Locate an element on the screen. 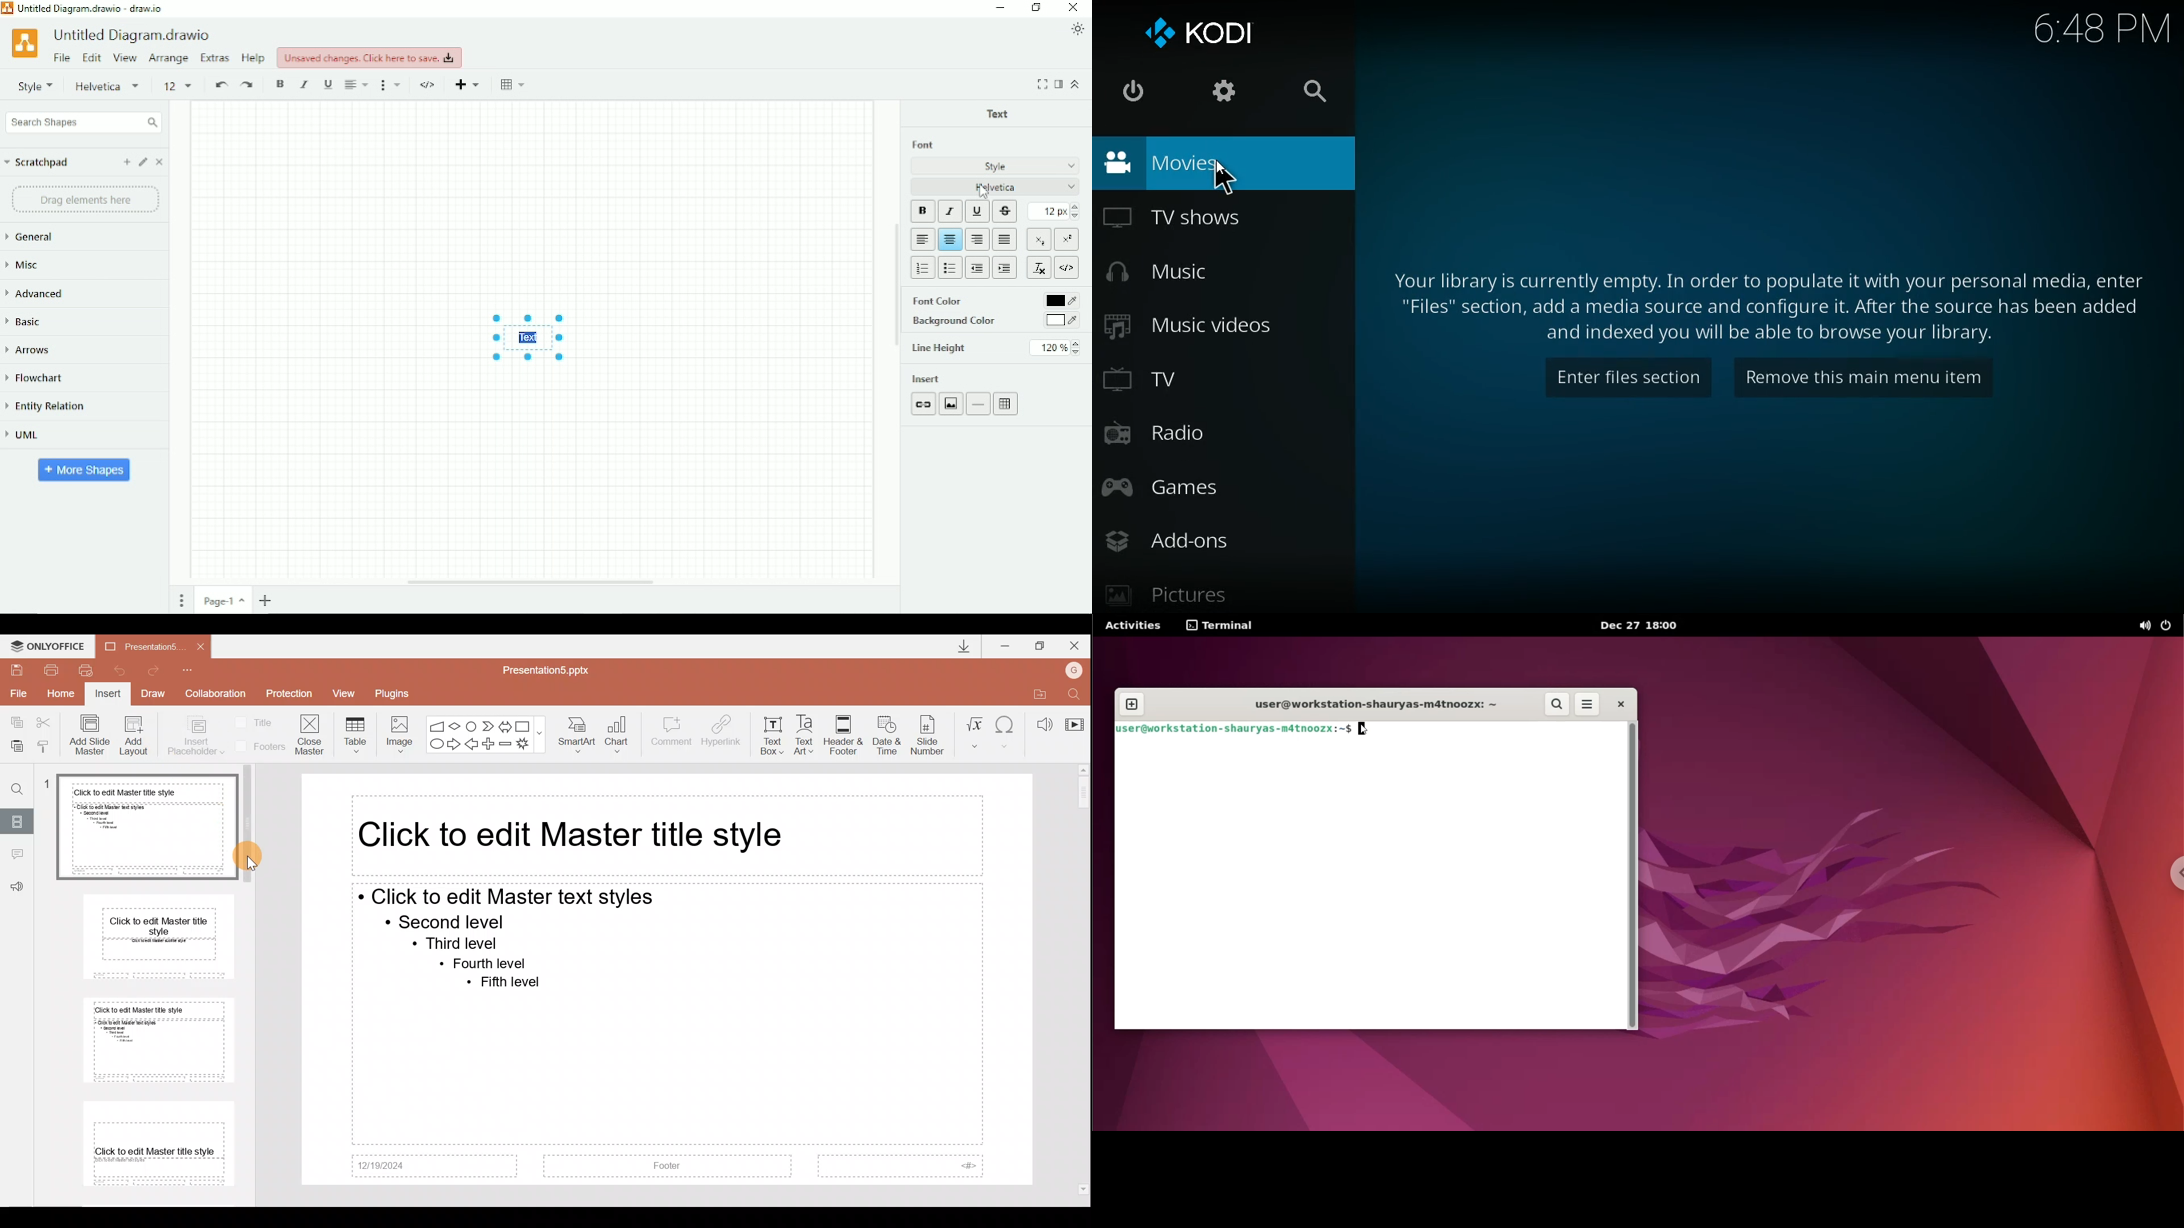 Image resolution: width=2184 pixels, height=1232 pixels. Text Art is located at coordinates (807, 732).